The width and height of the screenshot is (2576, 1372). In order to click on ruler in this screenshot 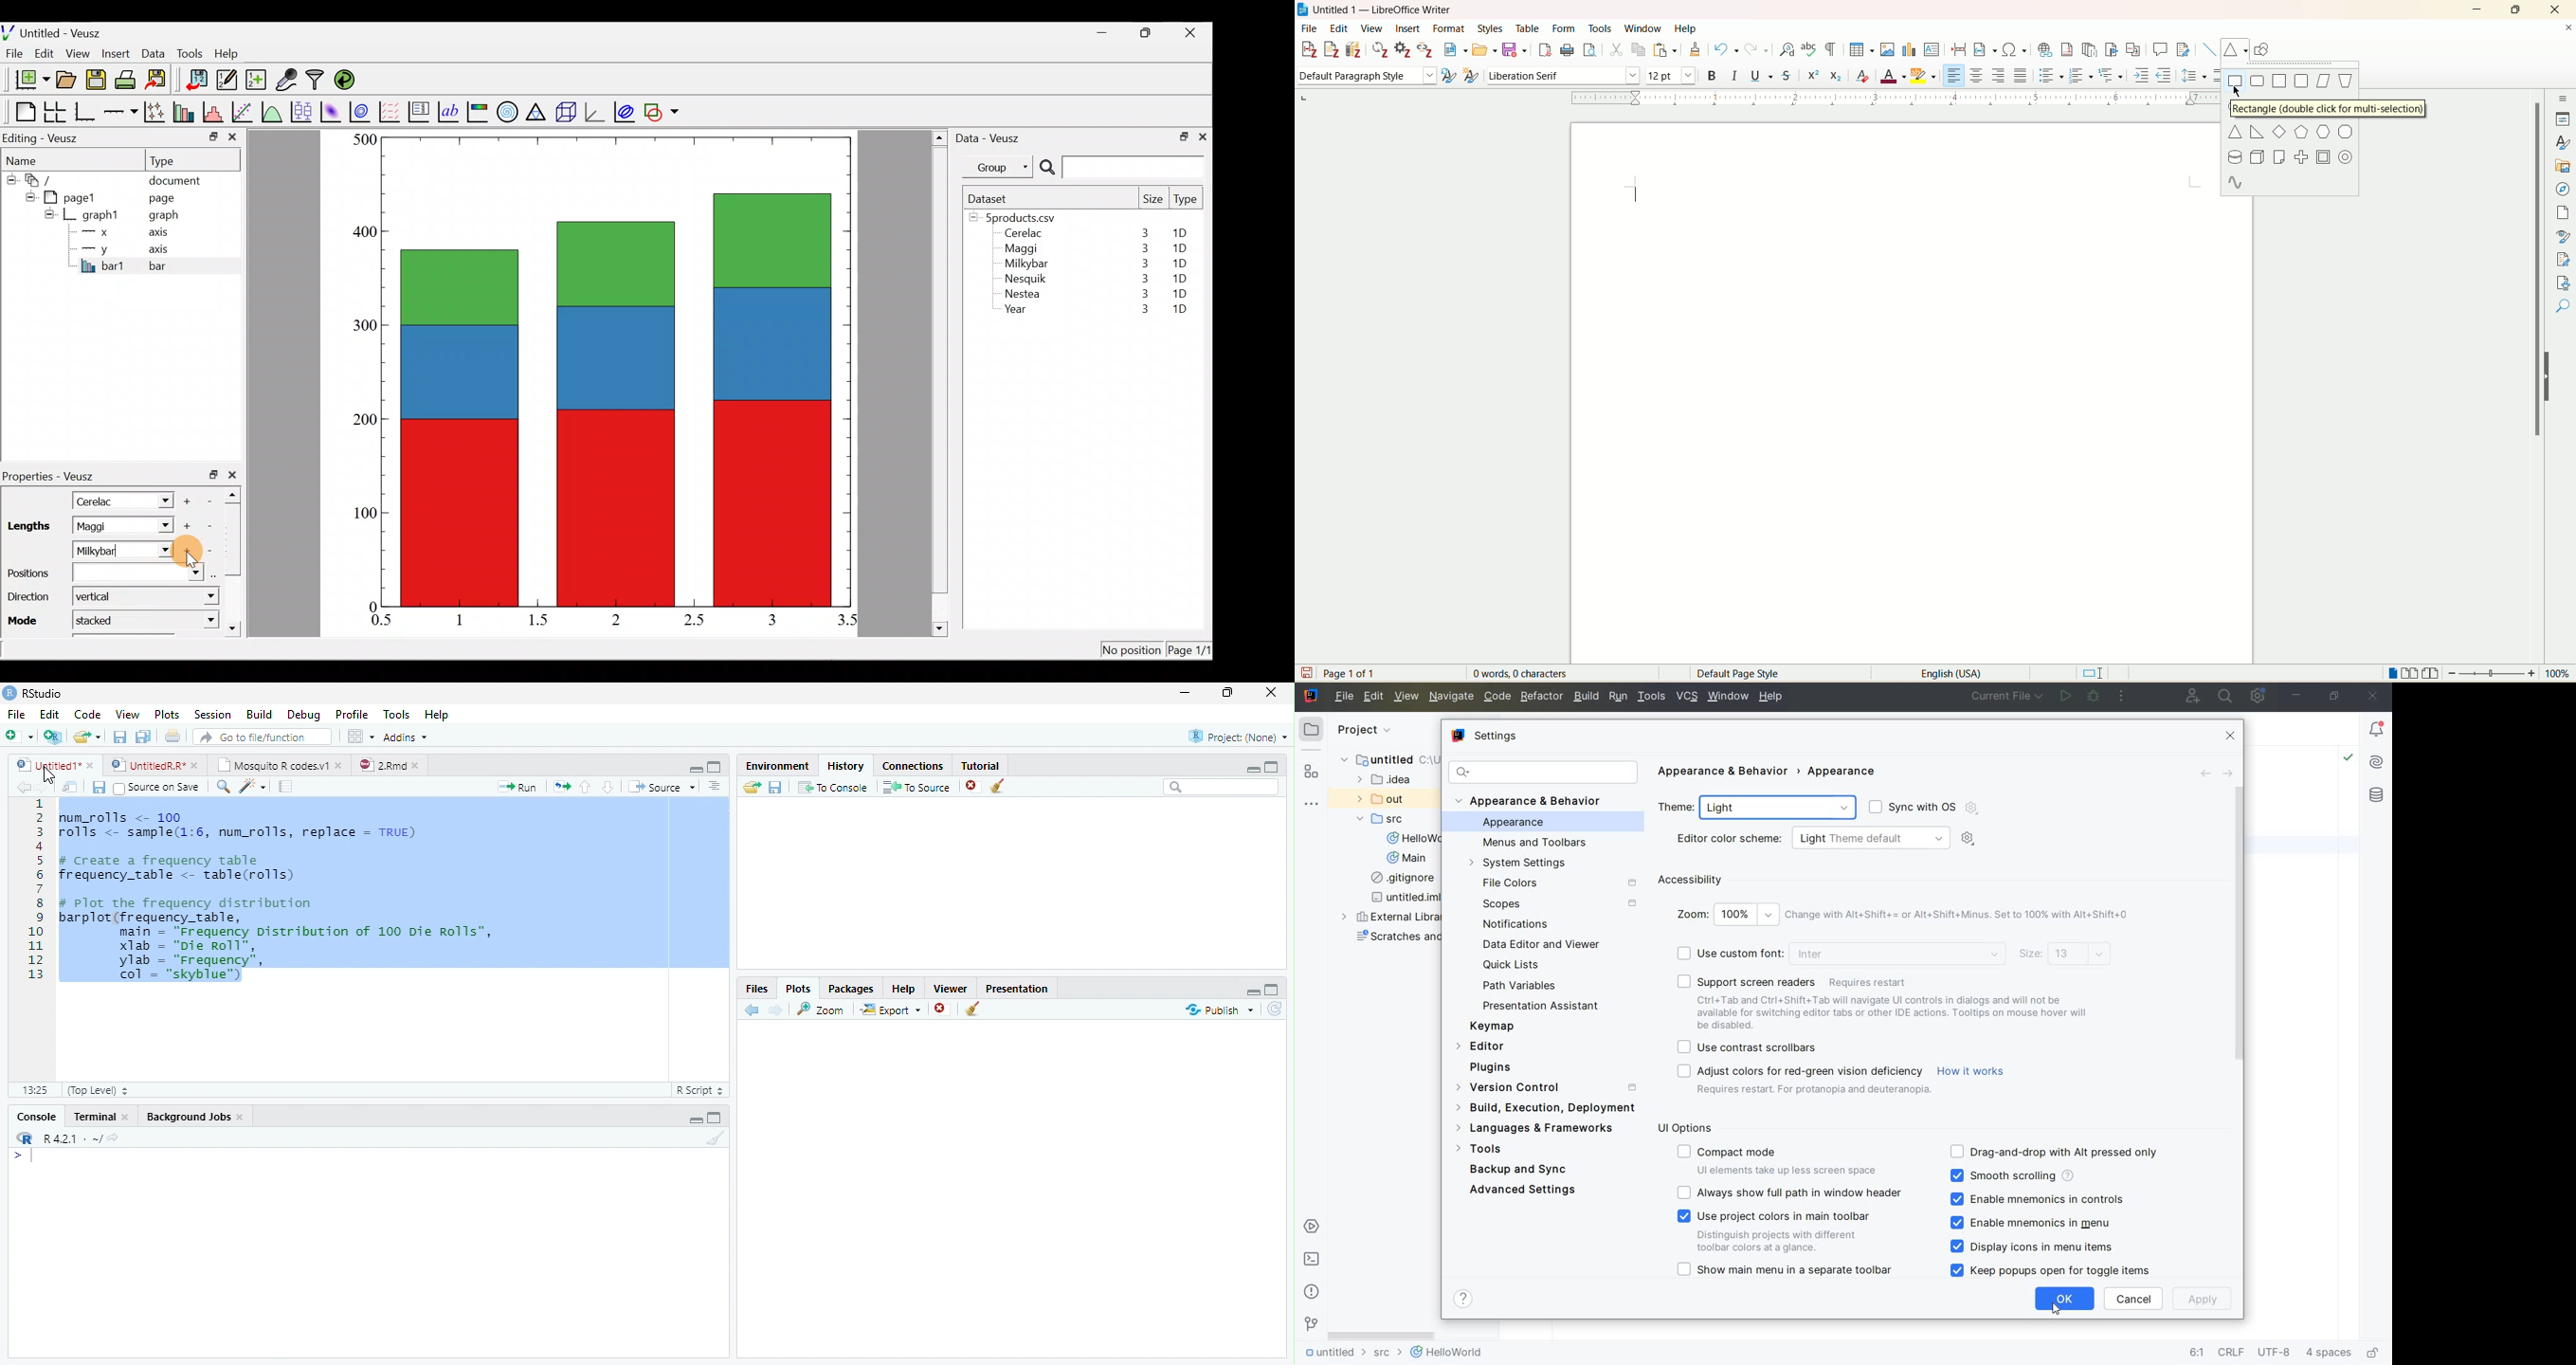, I will do `click(1882, 99)`.